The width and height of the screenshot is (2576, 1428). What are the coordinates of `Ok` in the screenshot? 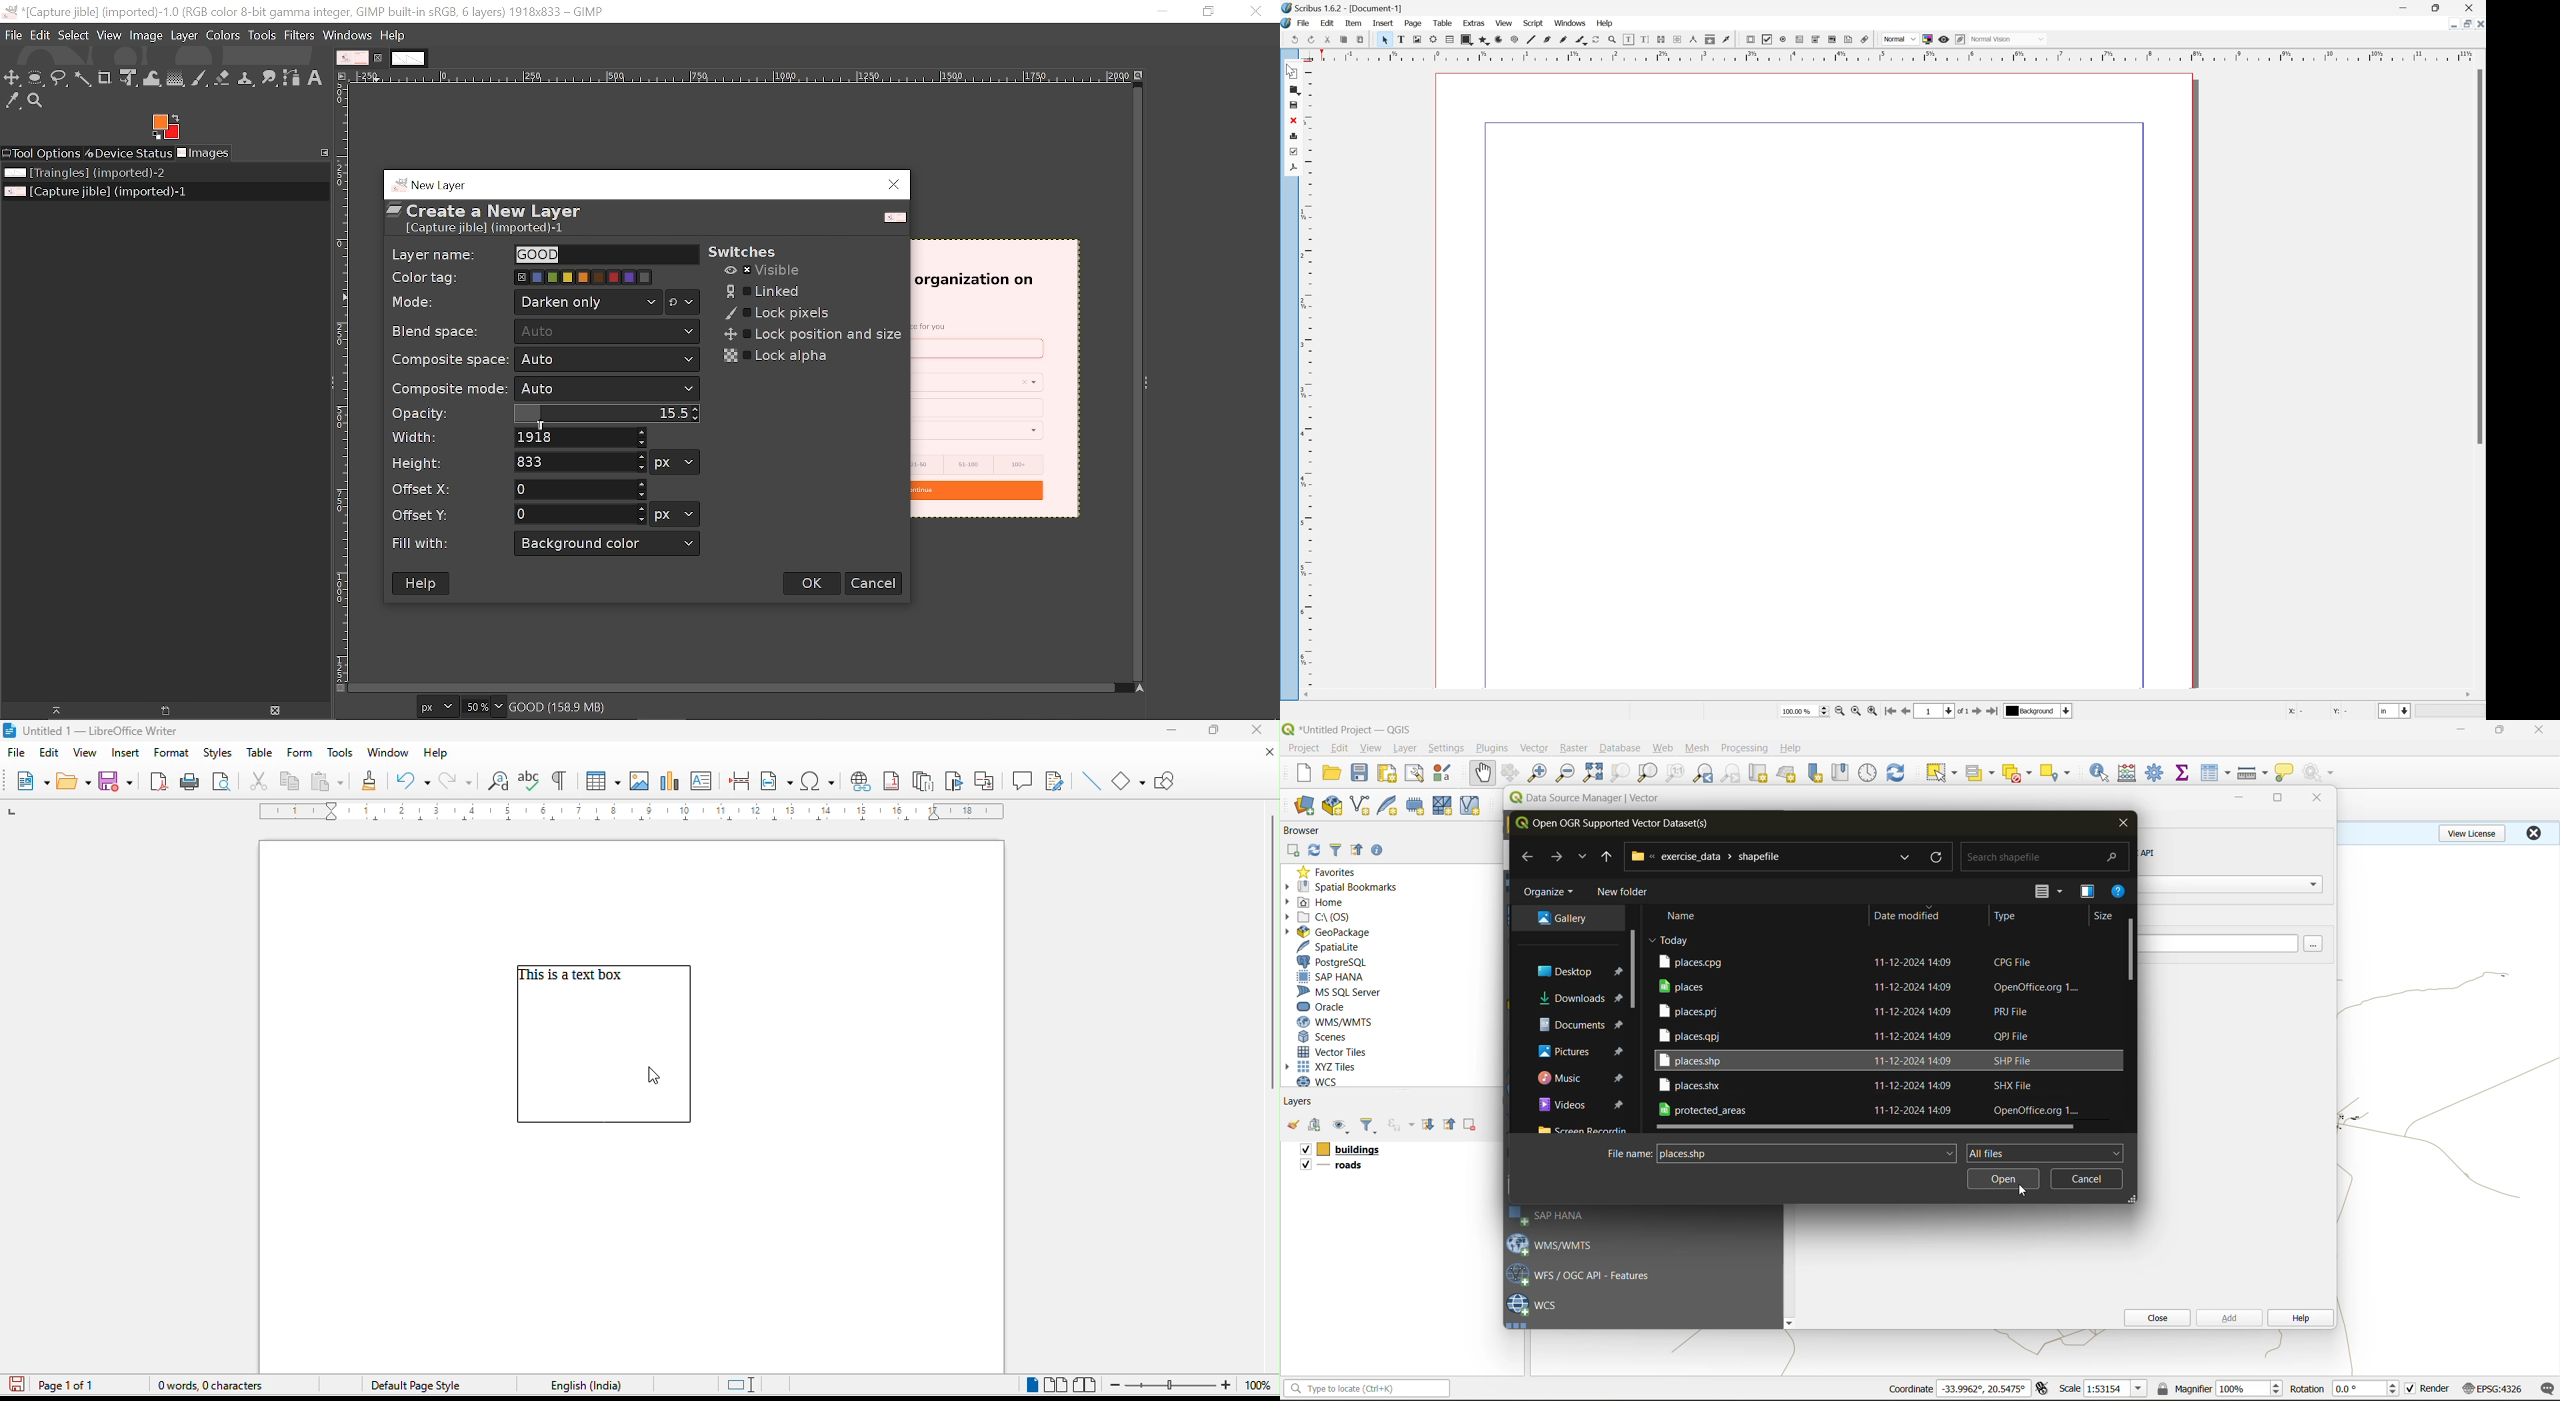 It's located at (813, 584).